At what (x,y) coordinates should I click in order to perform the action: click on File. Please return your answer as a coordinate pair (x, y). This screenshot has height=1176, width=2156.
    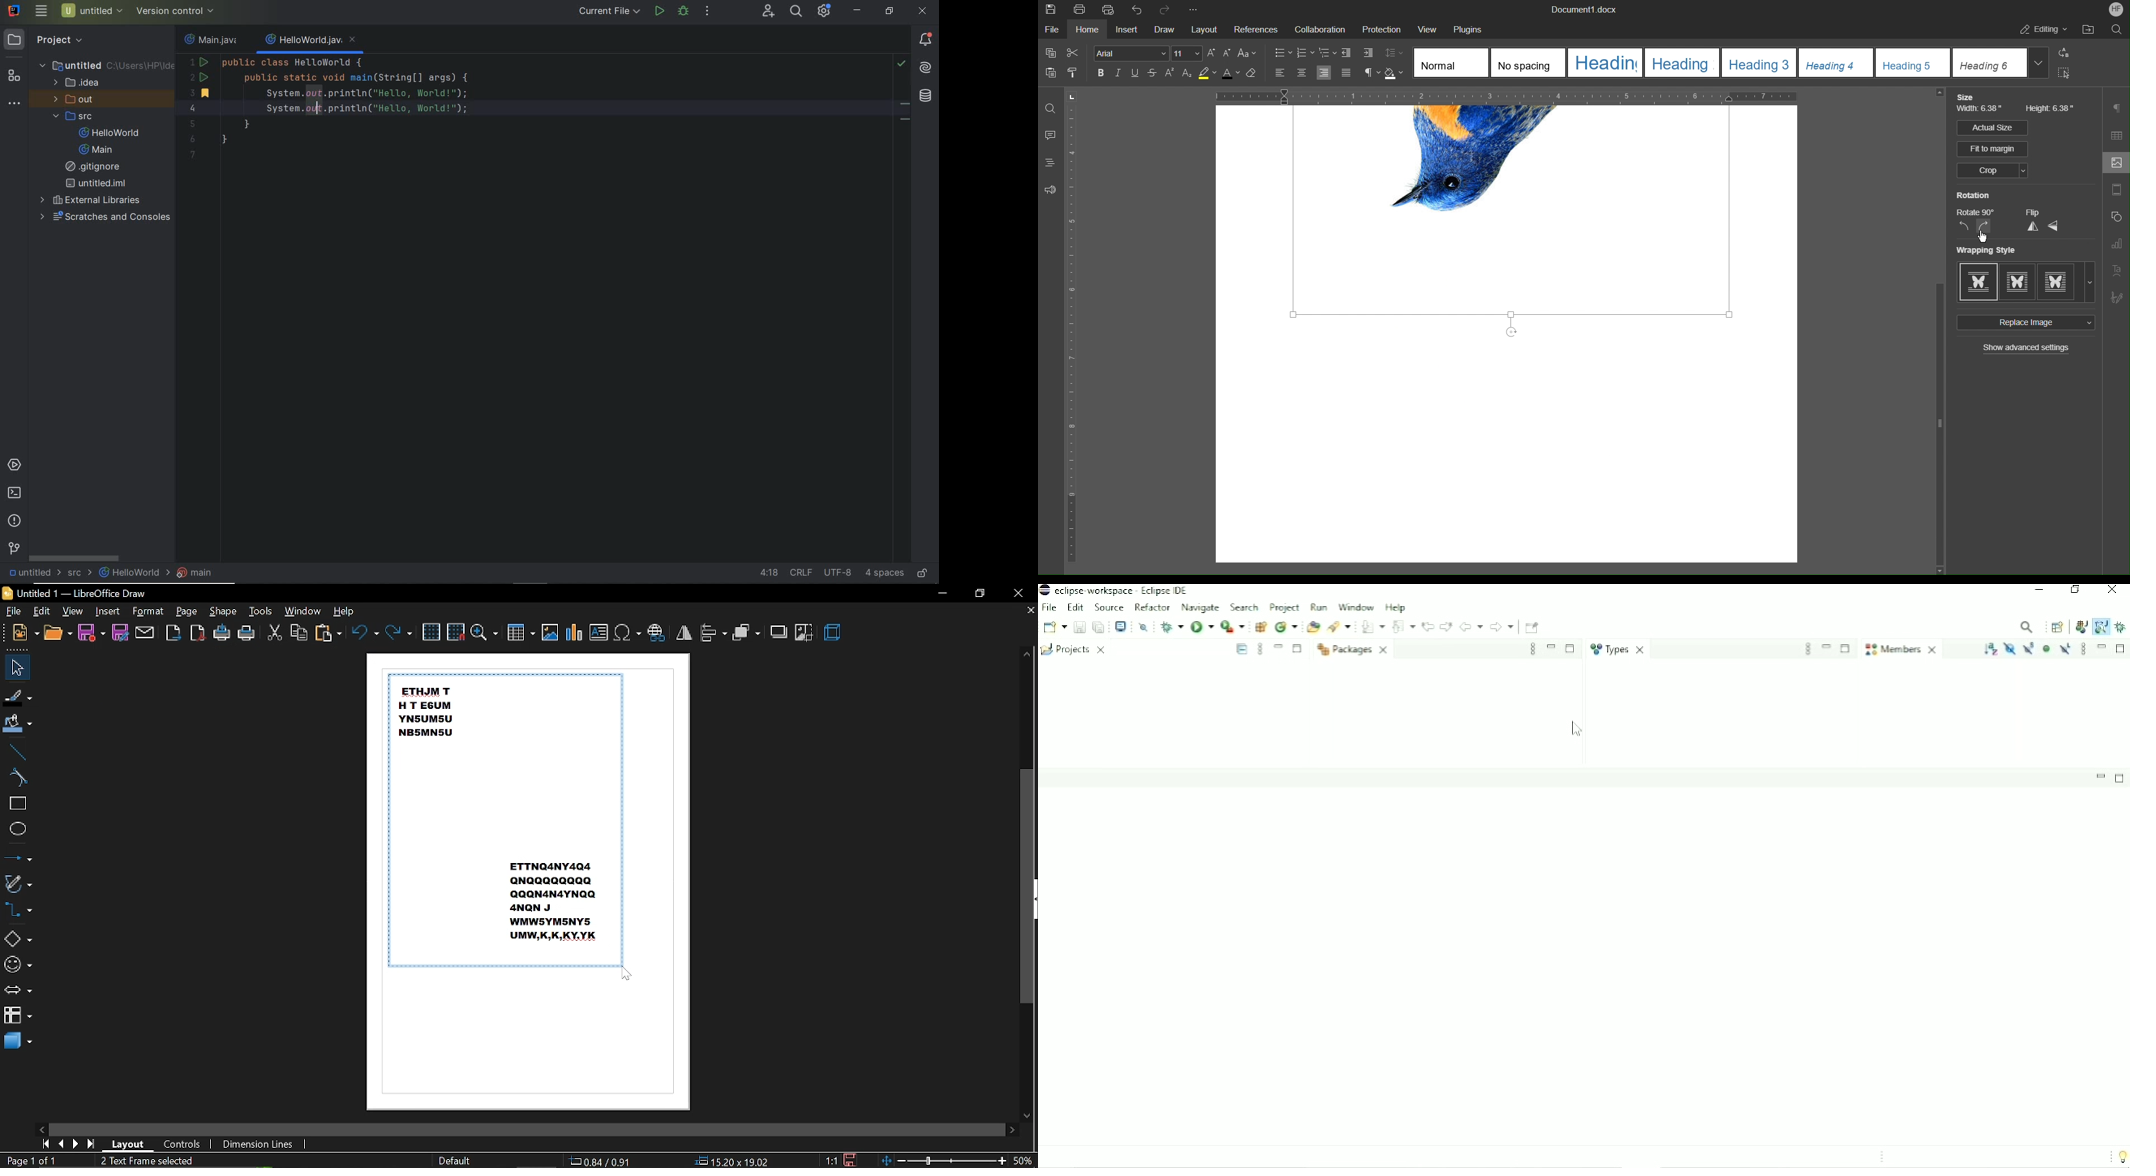
    Looking at the image, I should click on (1052, 28).